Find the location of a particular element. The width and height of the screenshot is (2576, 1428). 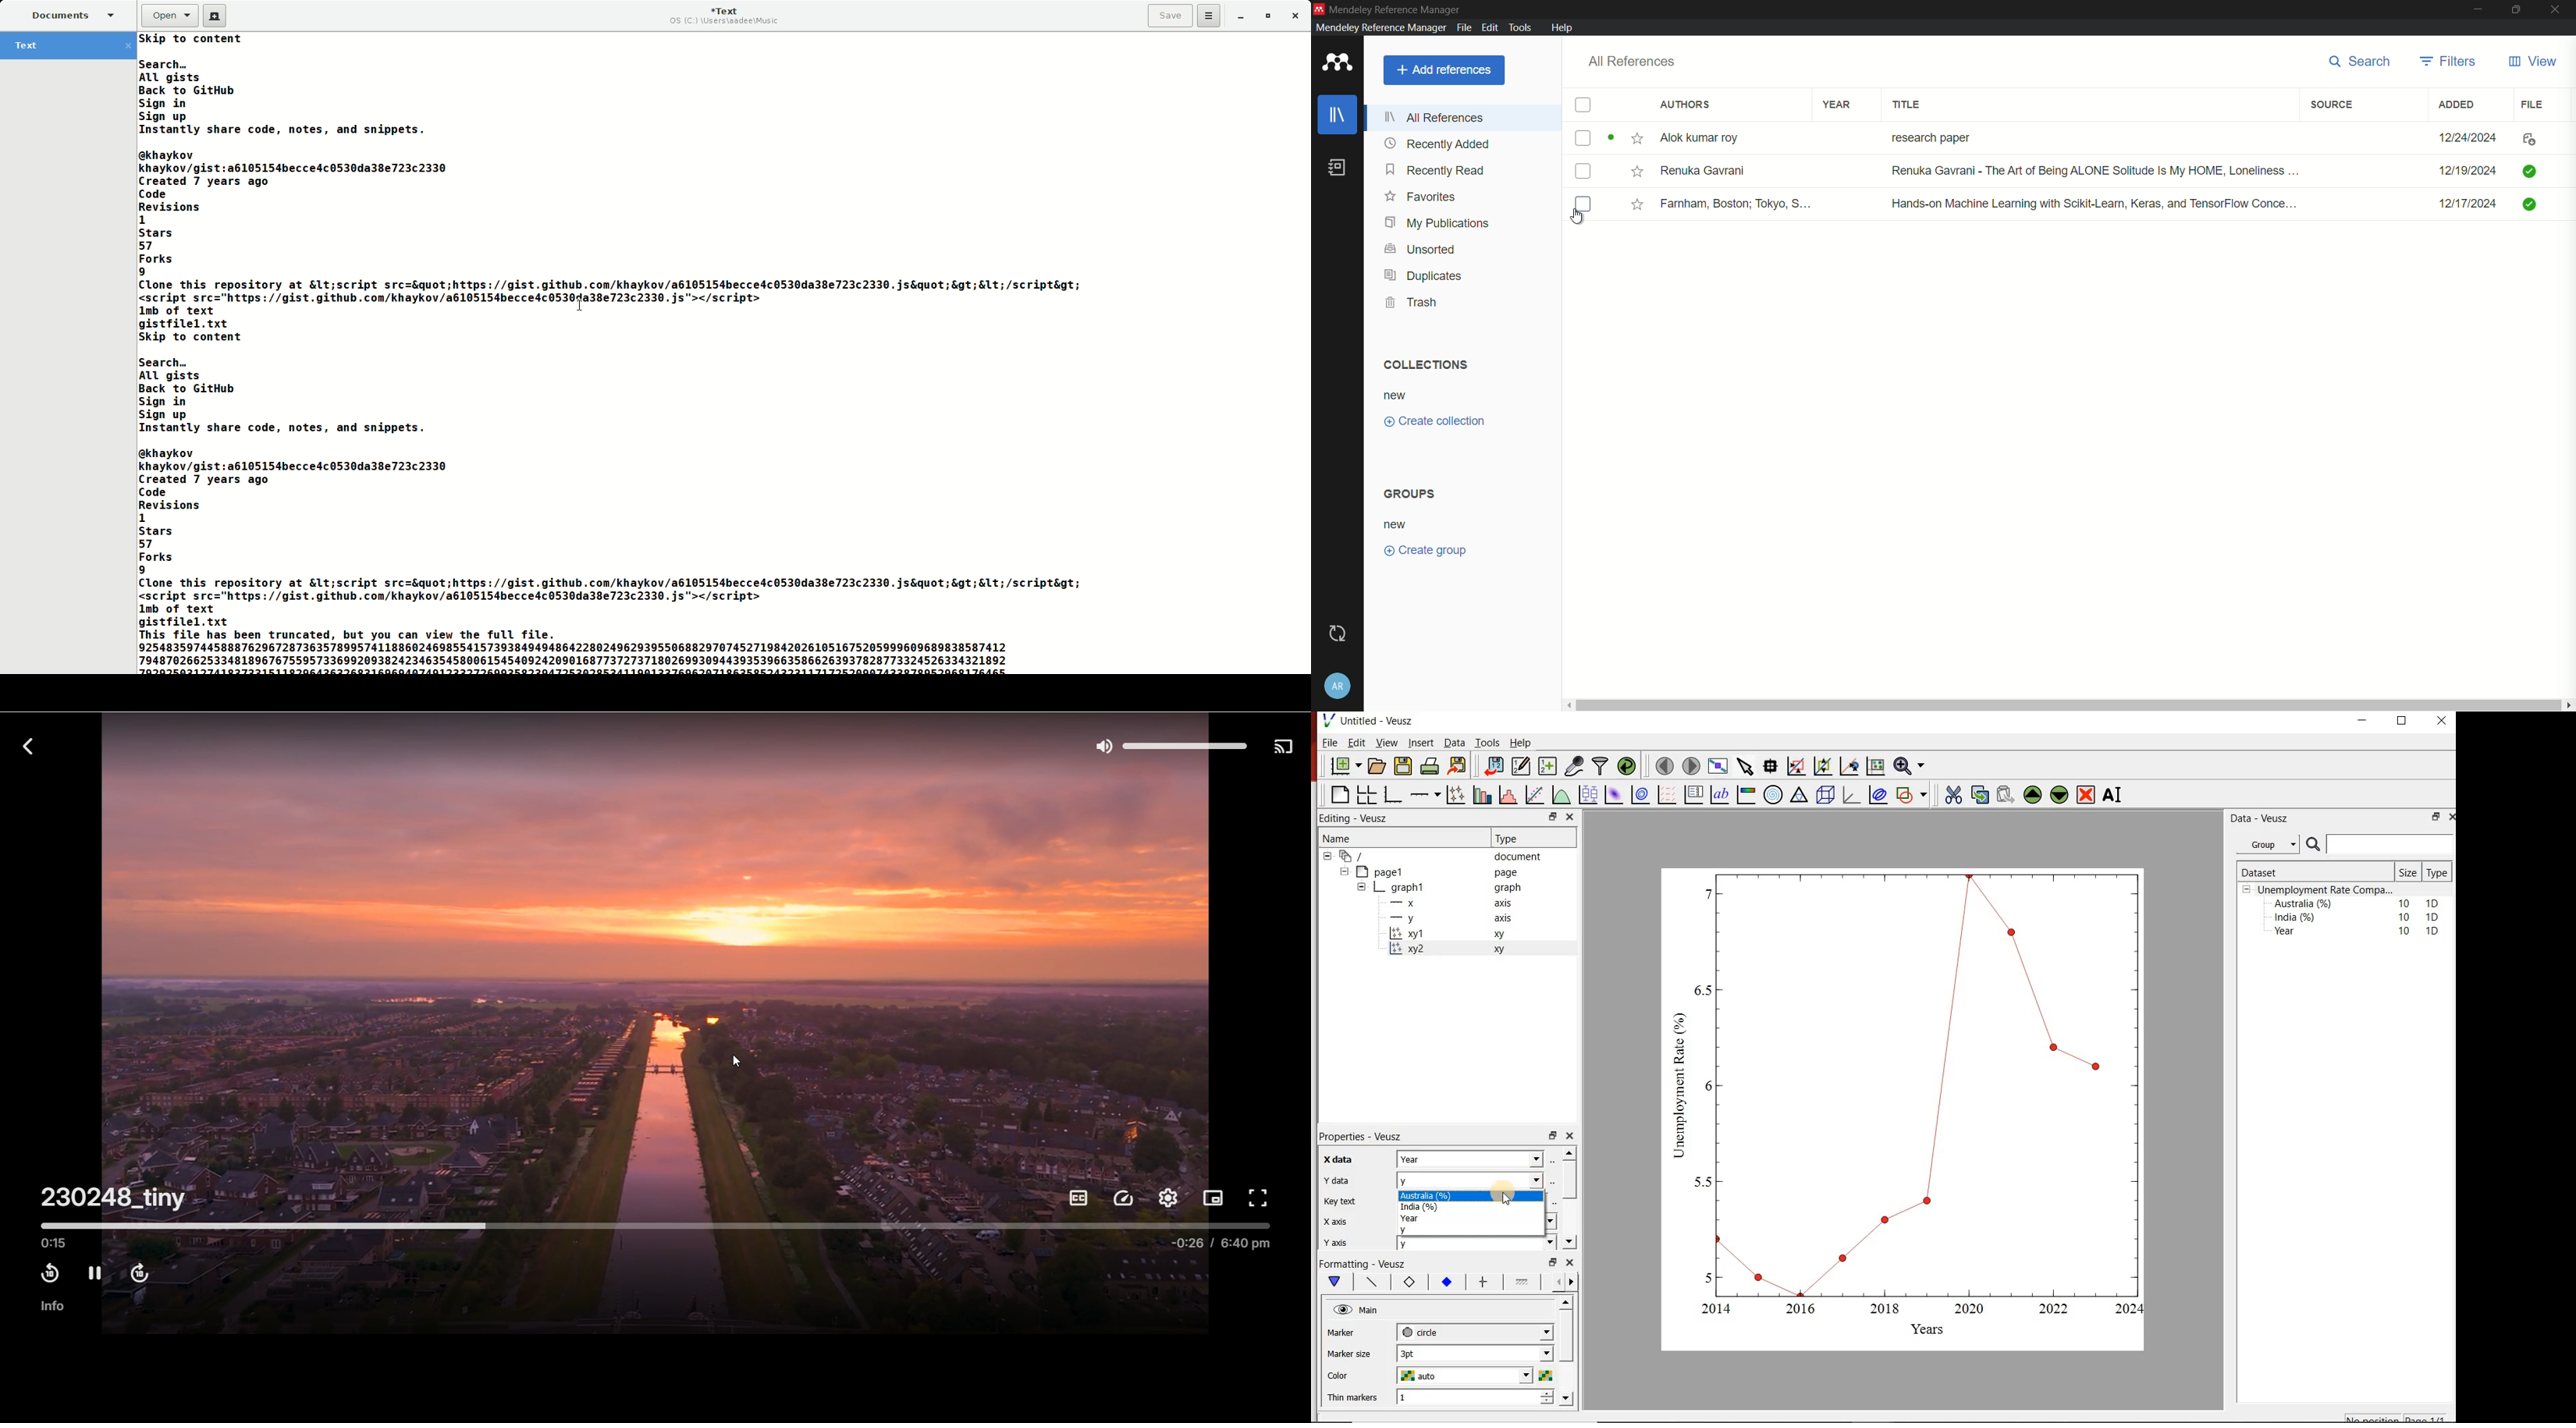

Text is located at coordinates (614, 354).